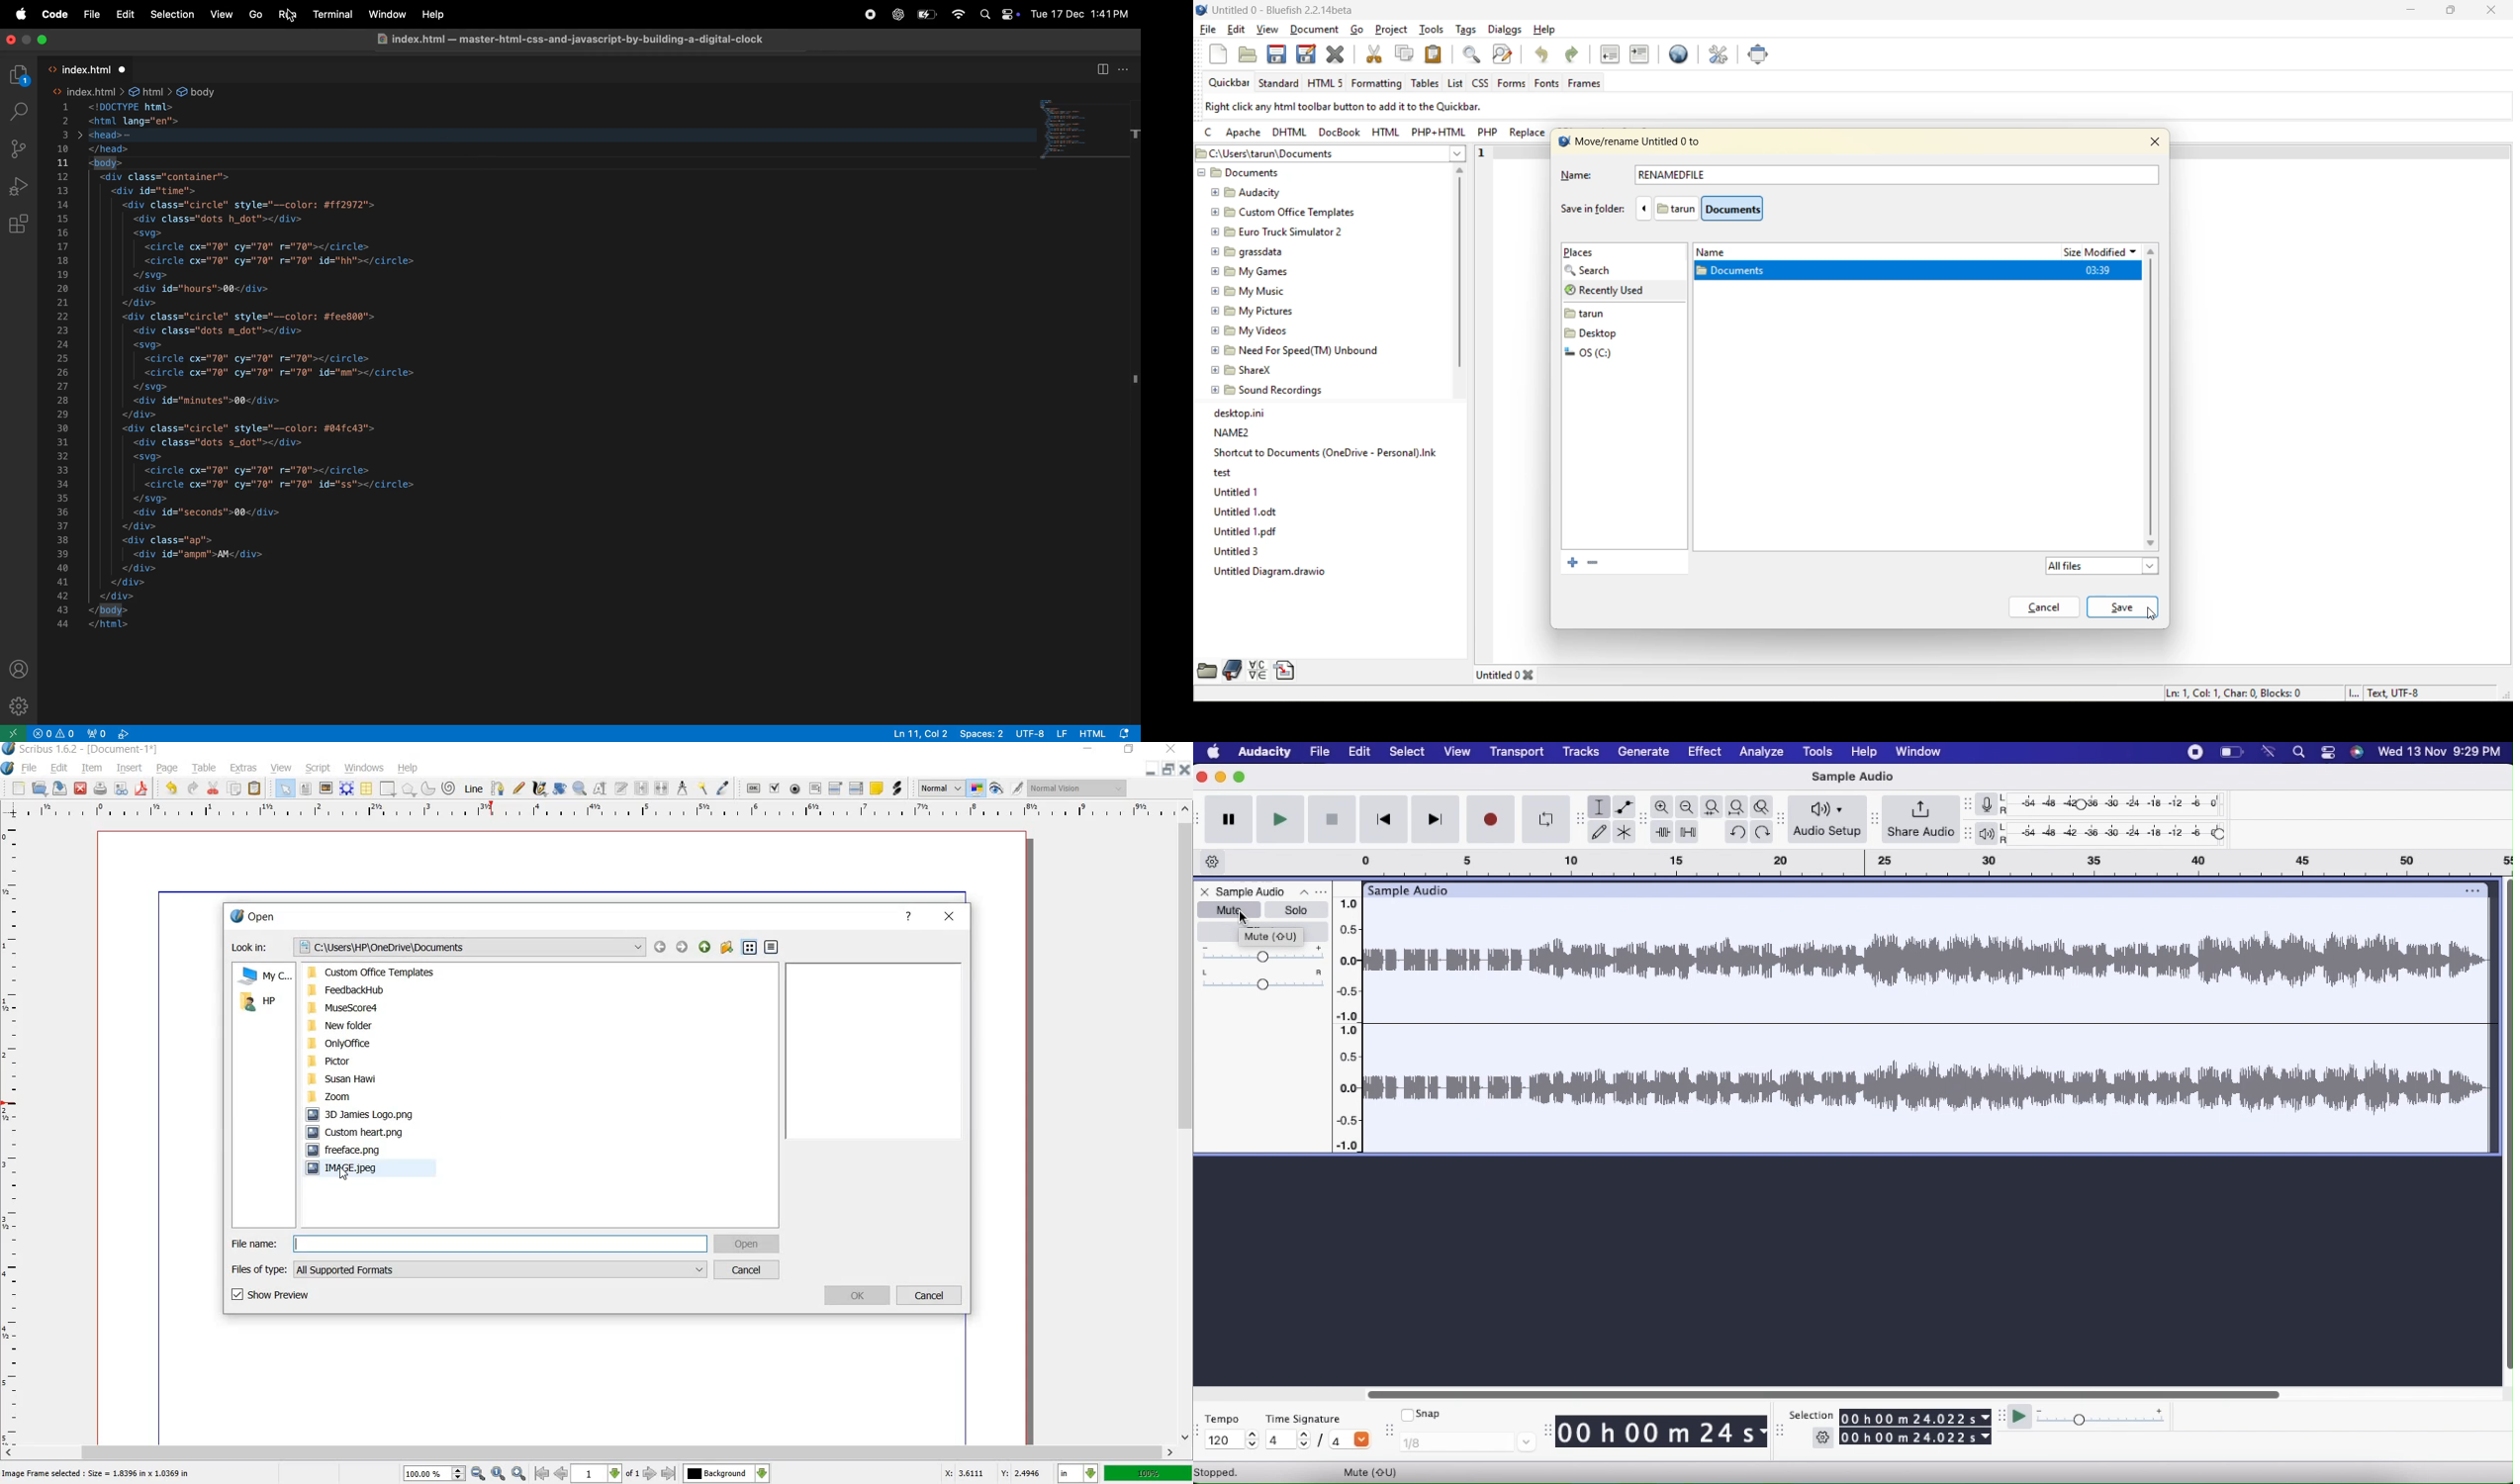  Describe the element at coordinates (63, 370) in the screenshot. I see `Line Index` at that location.